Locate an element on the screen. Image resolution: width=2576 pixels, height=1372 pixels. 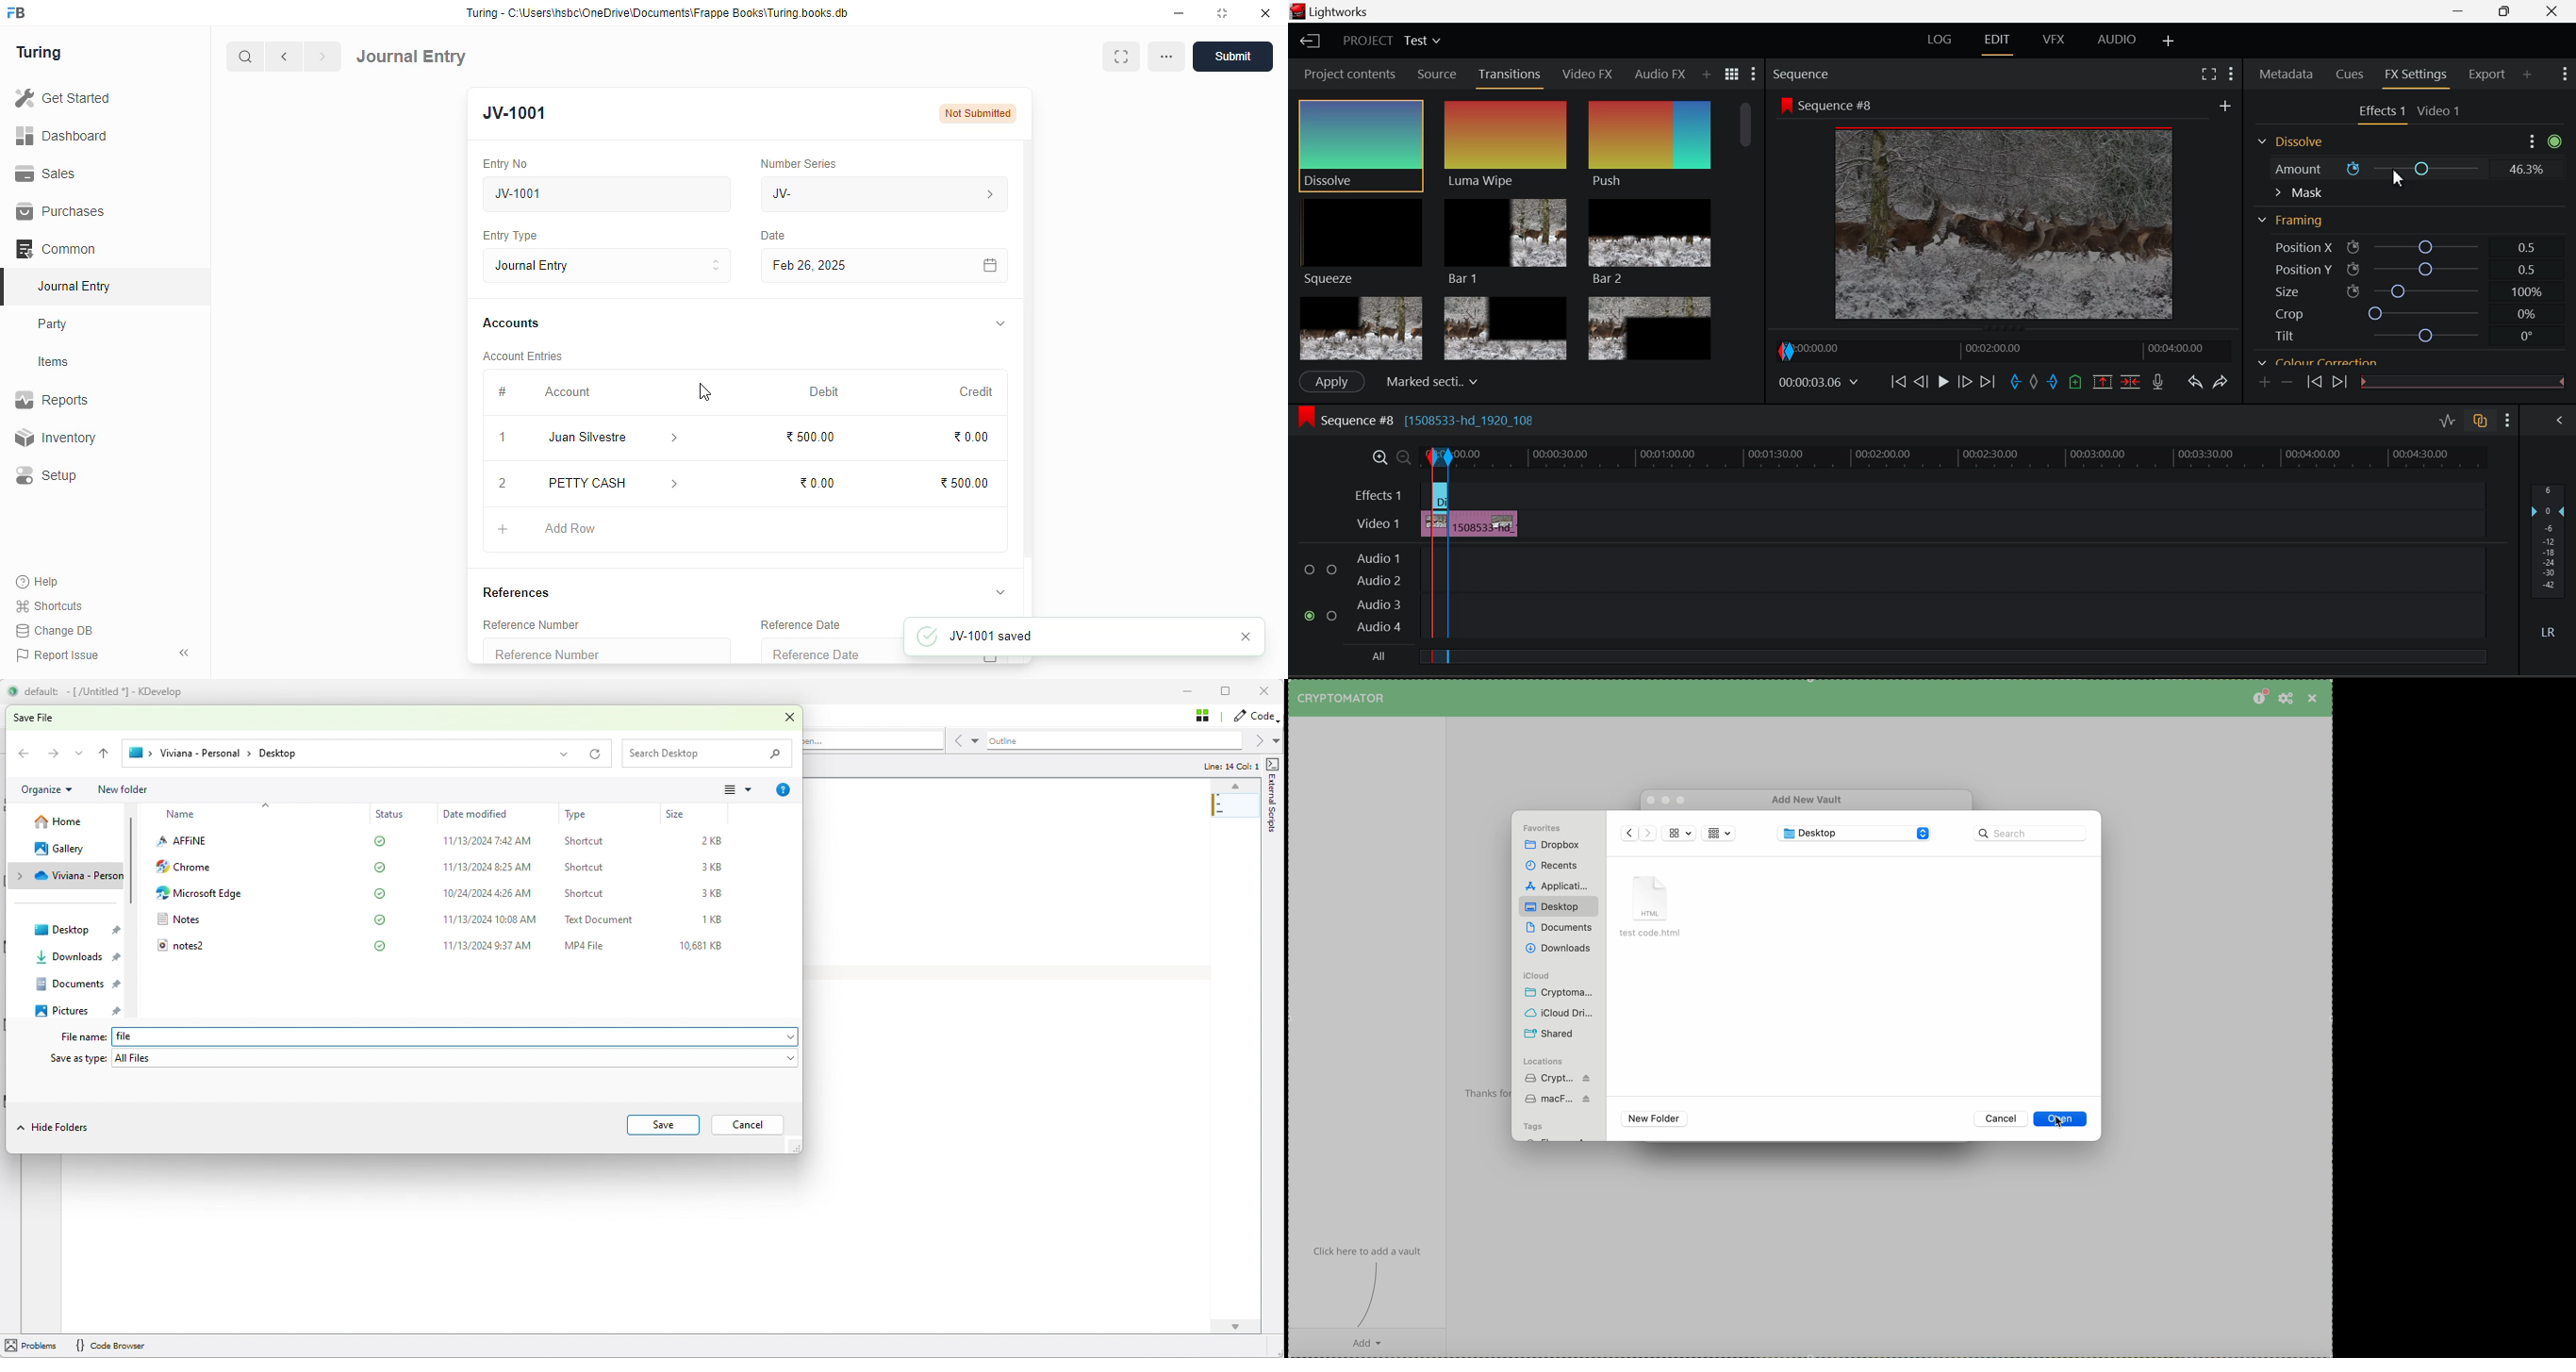
Centered here is located at coordinates (1428, 380).